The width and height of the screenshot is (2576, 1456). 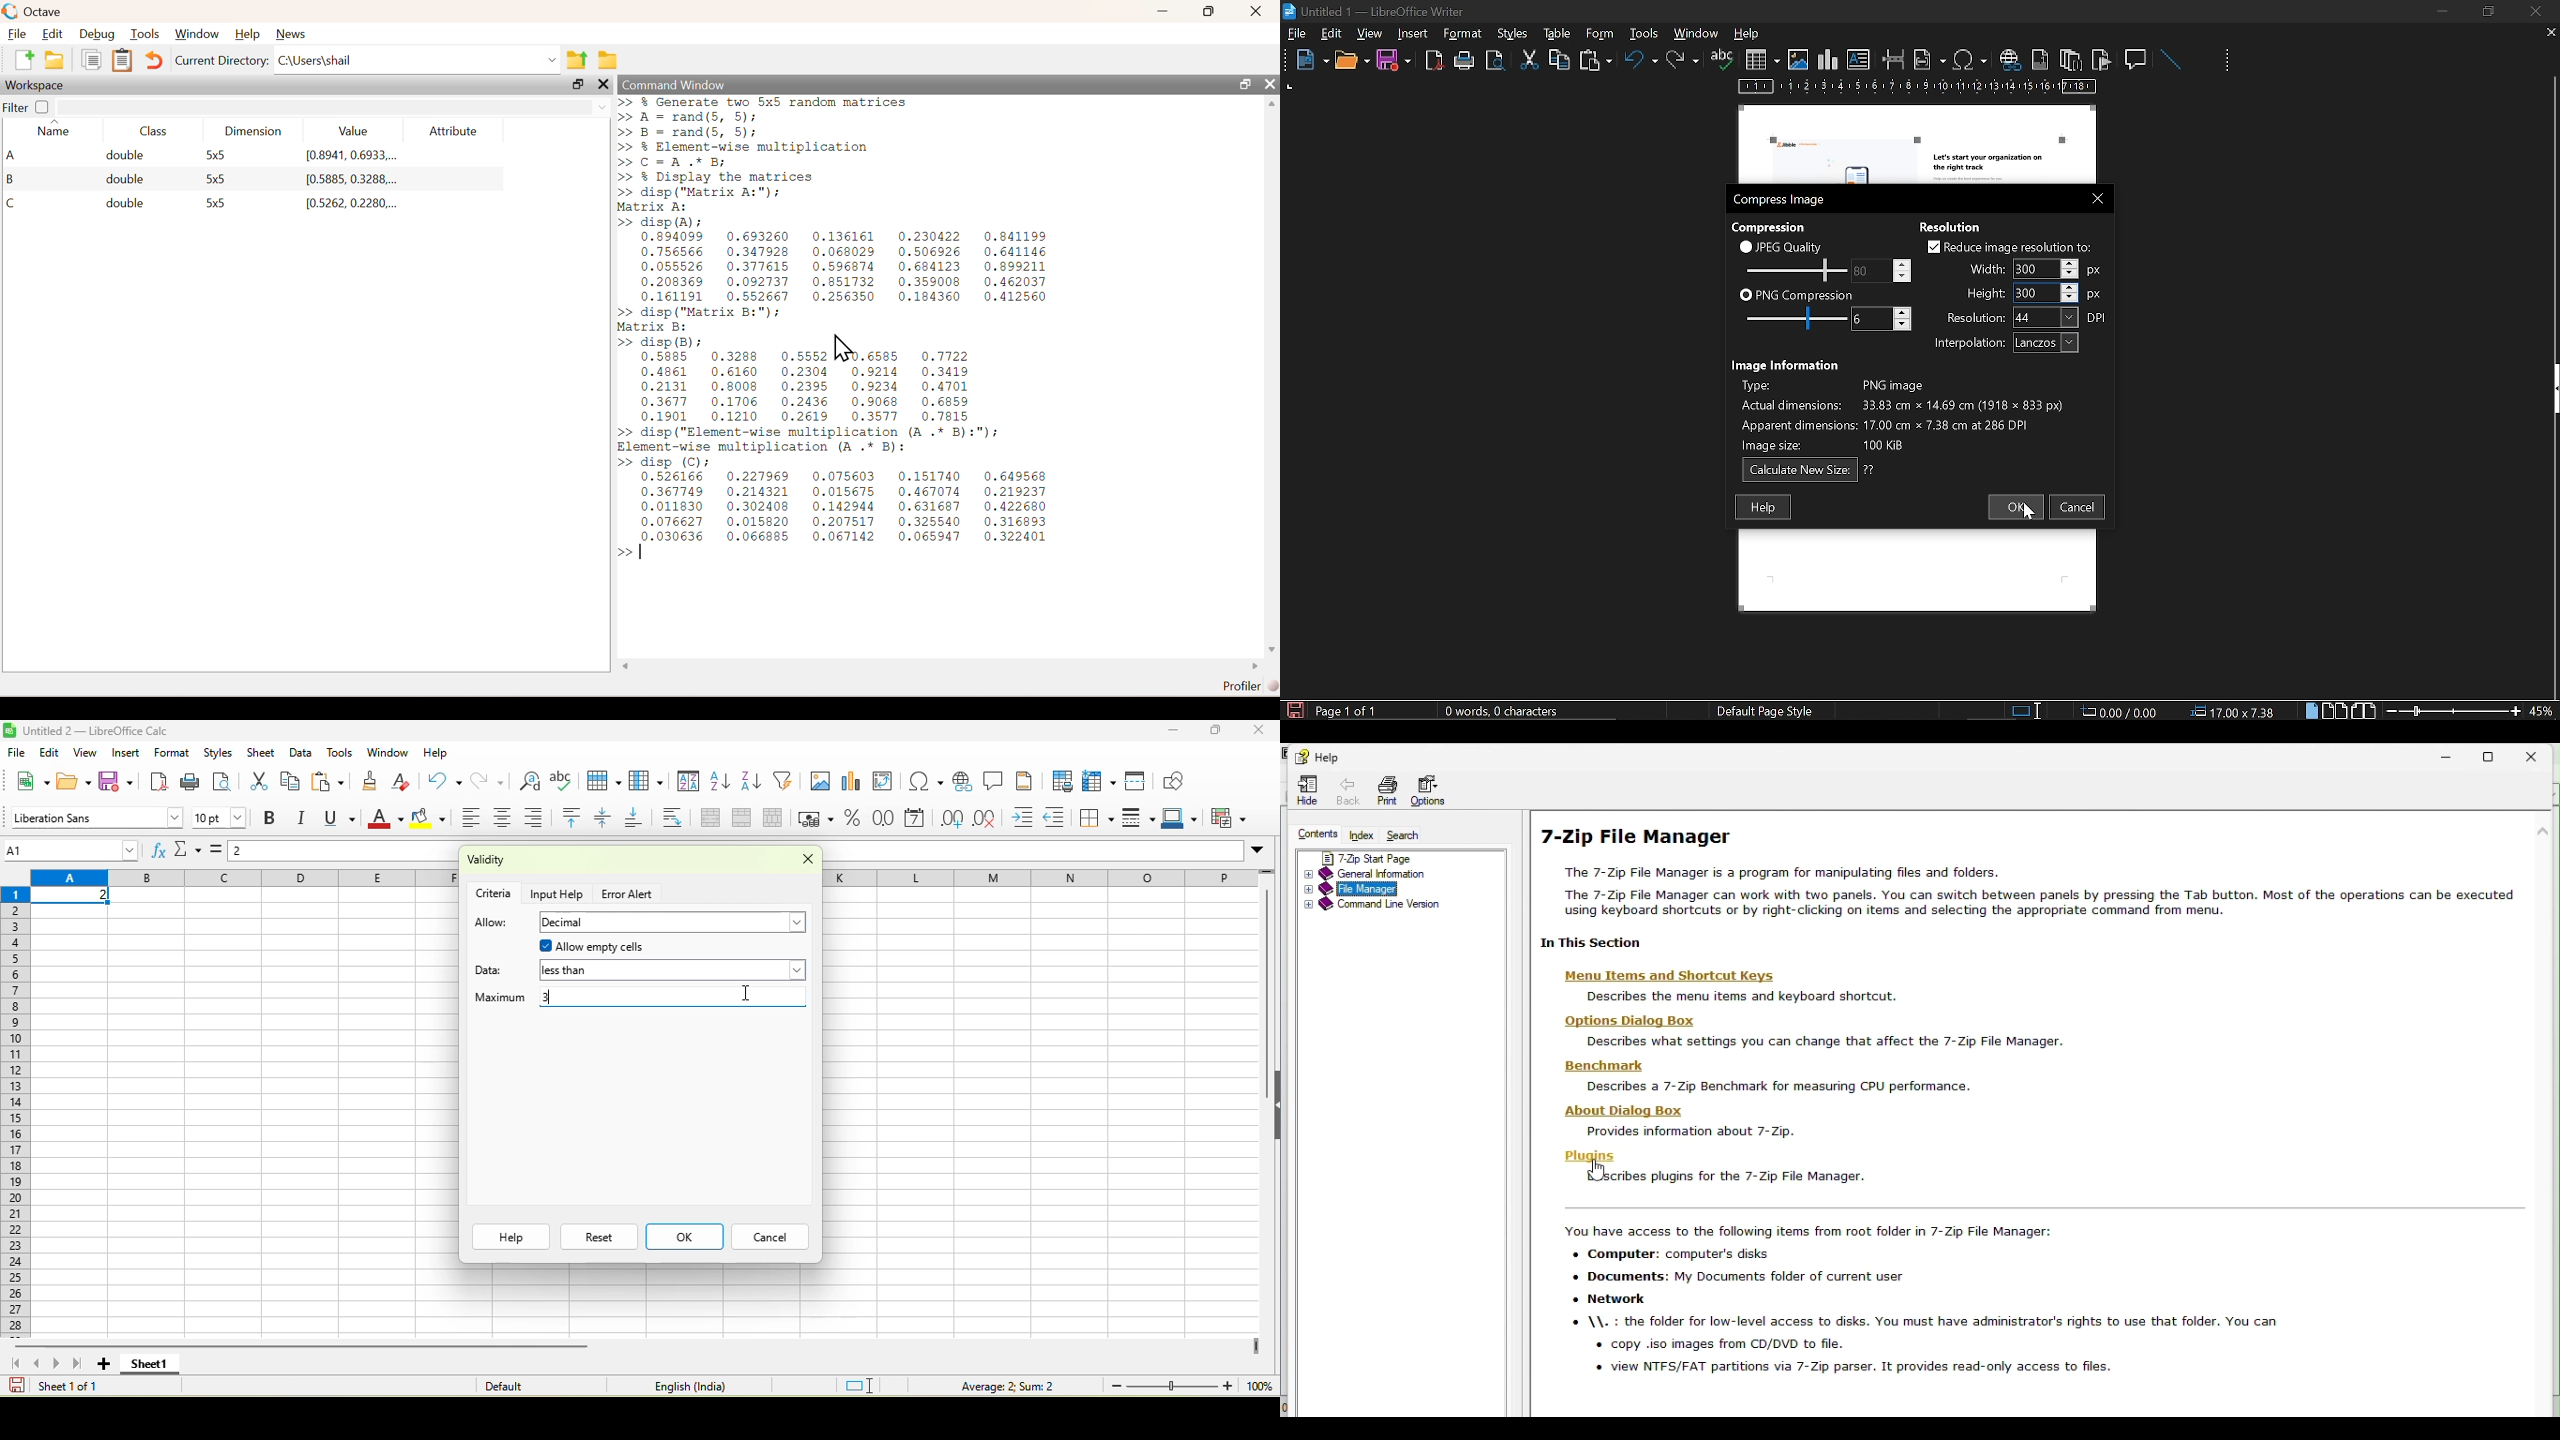 What do you see at coordinates (885, 819) in the screenshot?
I see `format as number` at bounding box center [885, 819].